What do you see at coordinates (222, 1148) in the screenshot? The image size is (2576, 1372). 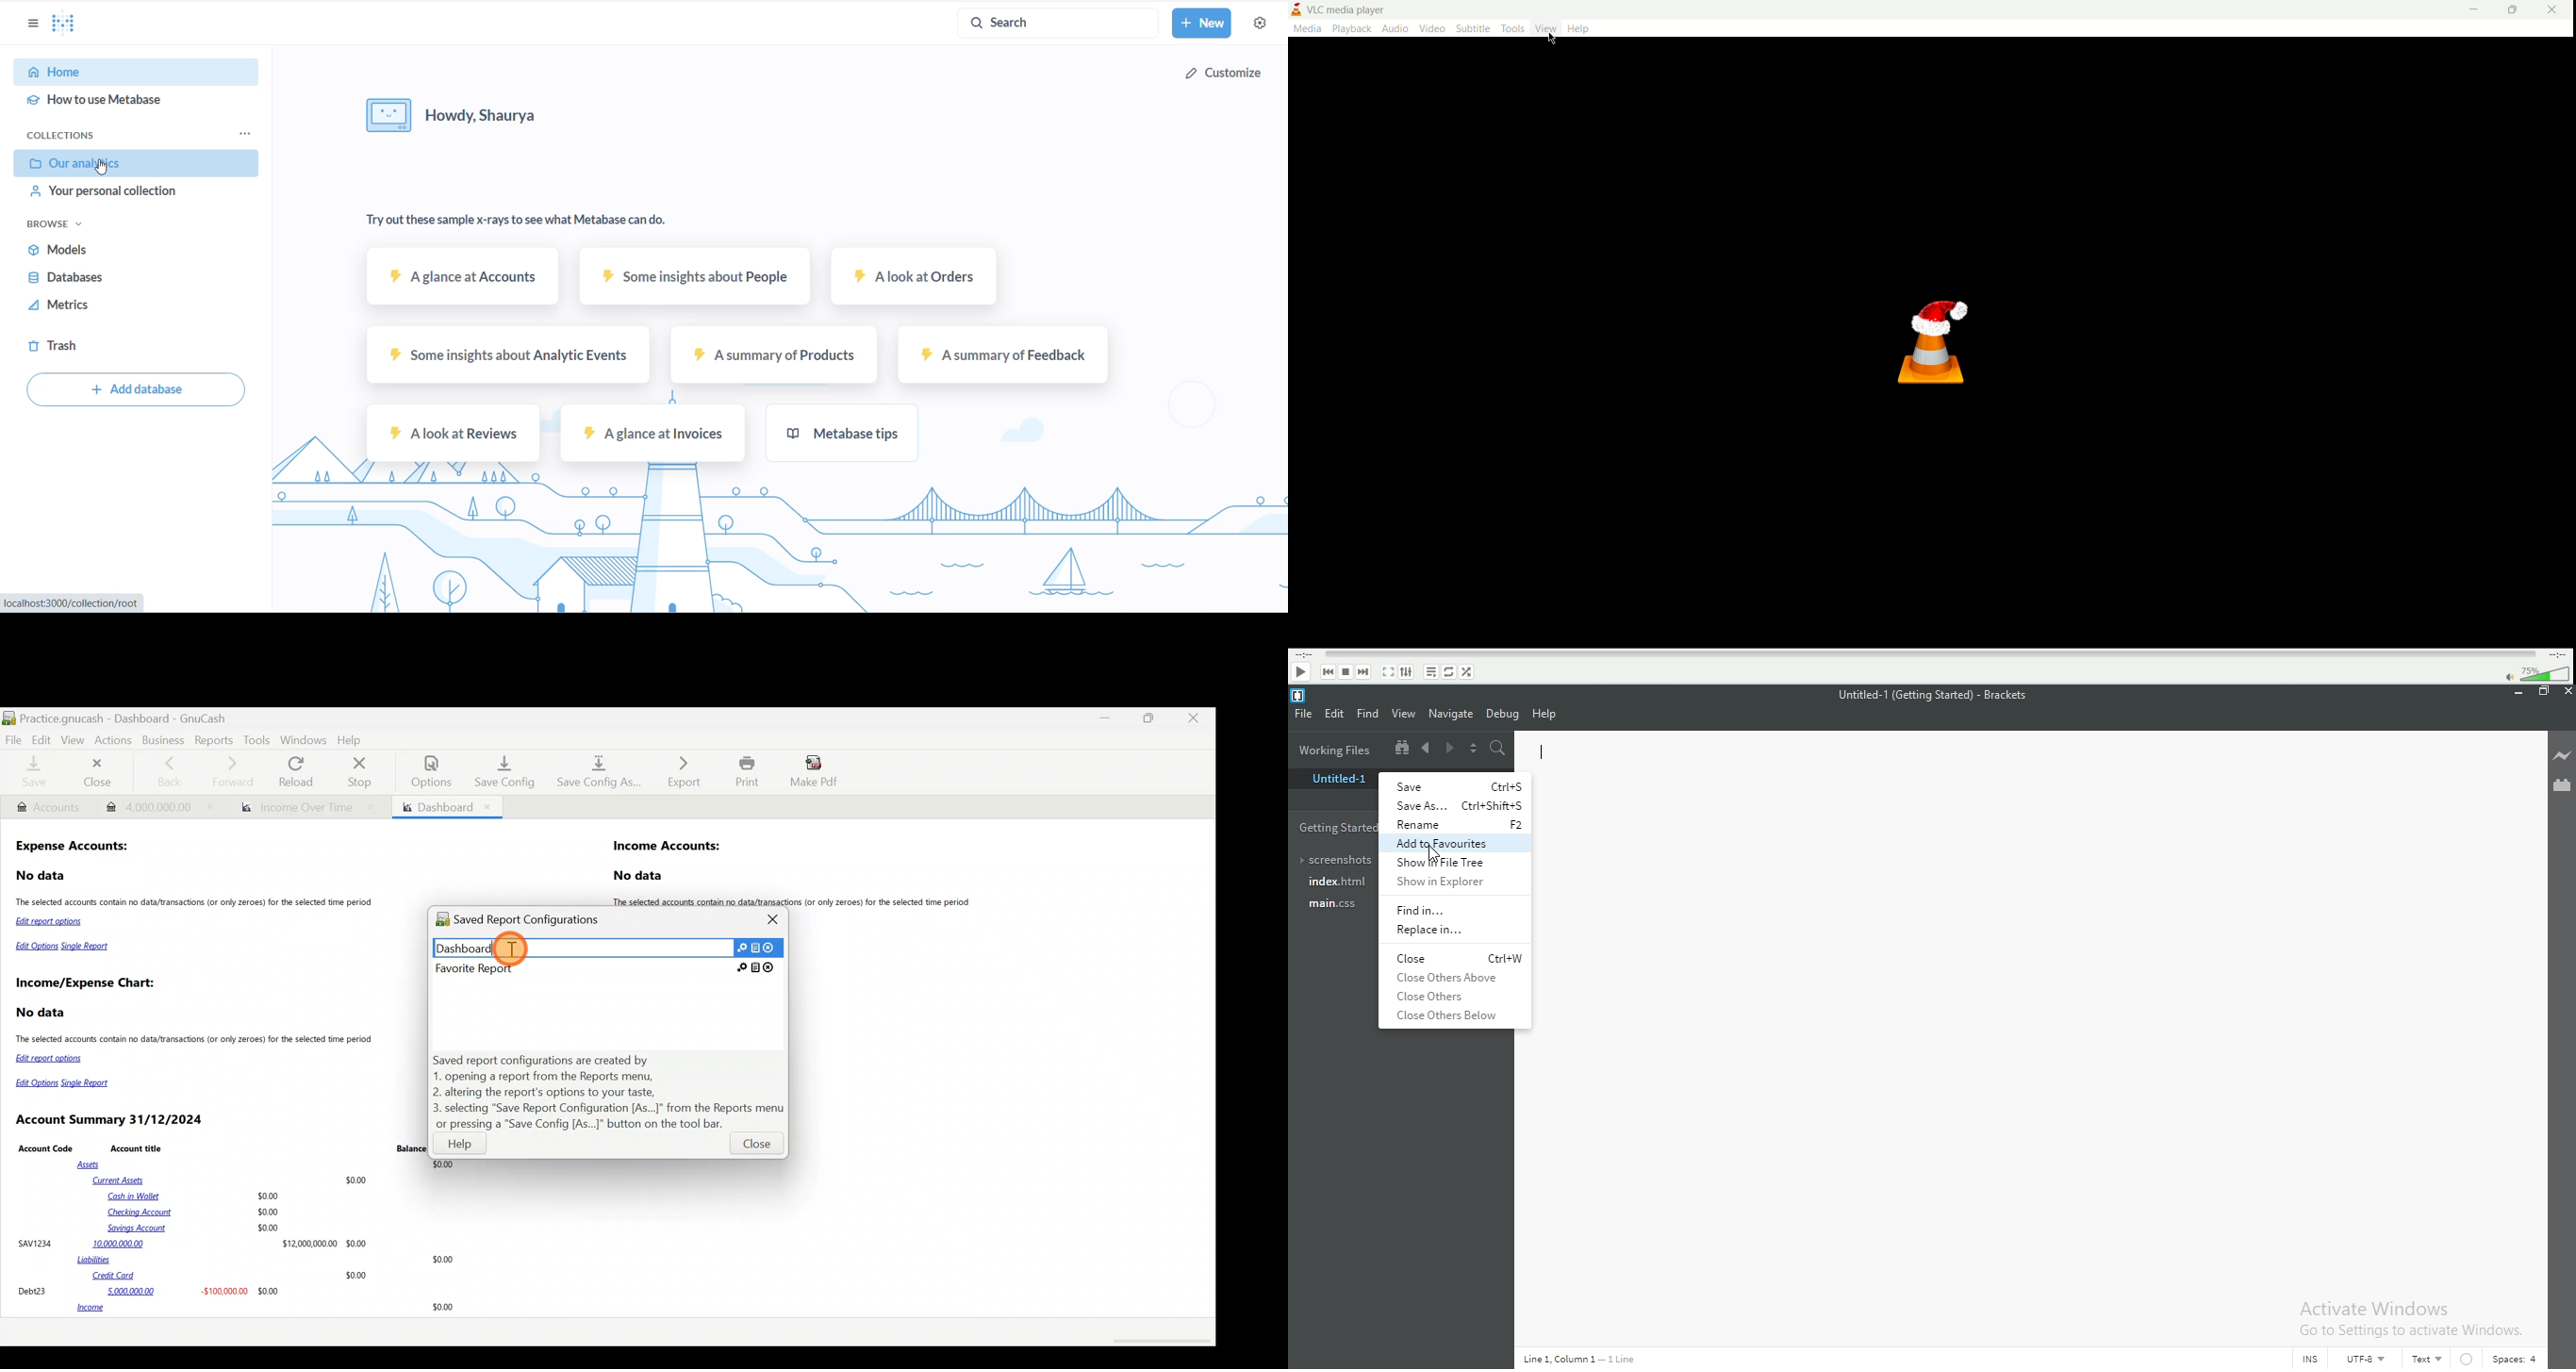 I see `Account Code Account title Balance` at bounding box center [222, 1148].